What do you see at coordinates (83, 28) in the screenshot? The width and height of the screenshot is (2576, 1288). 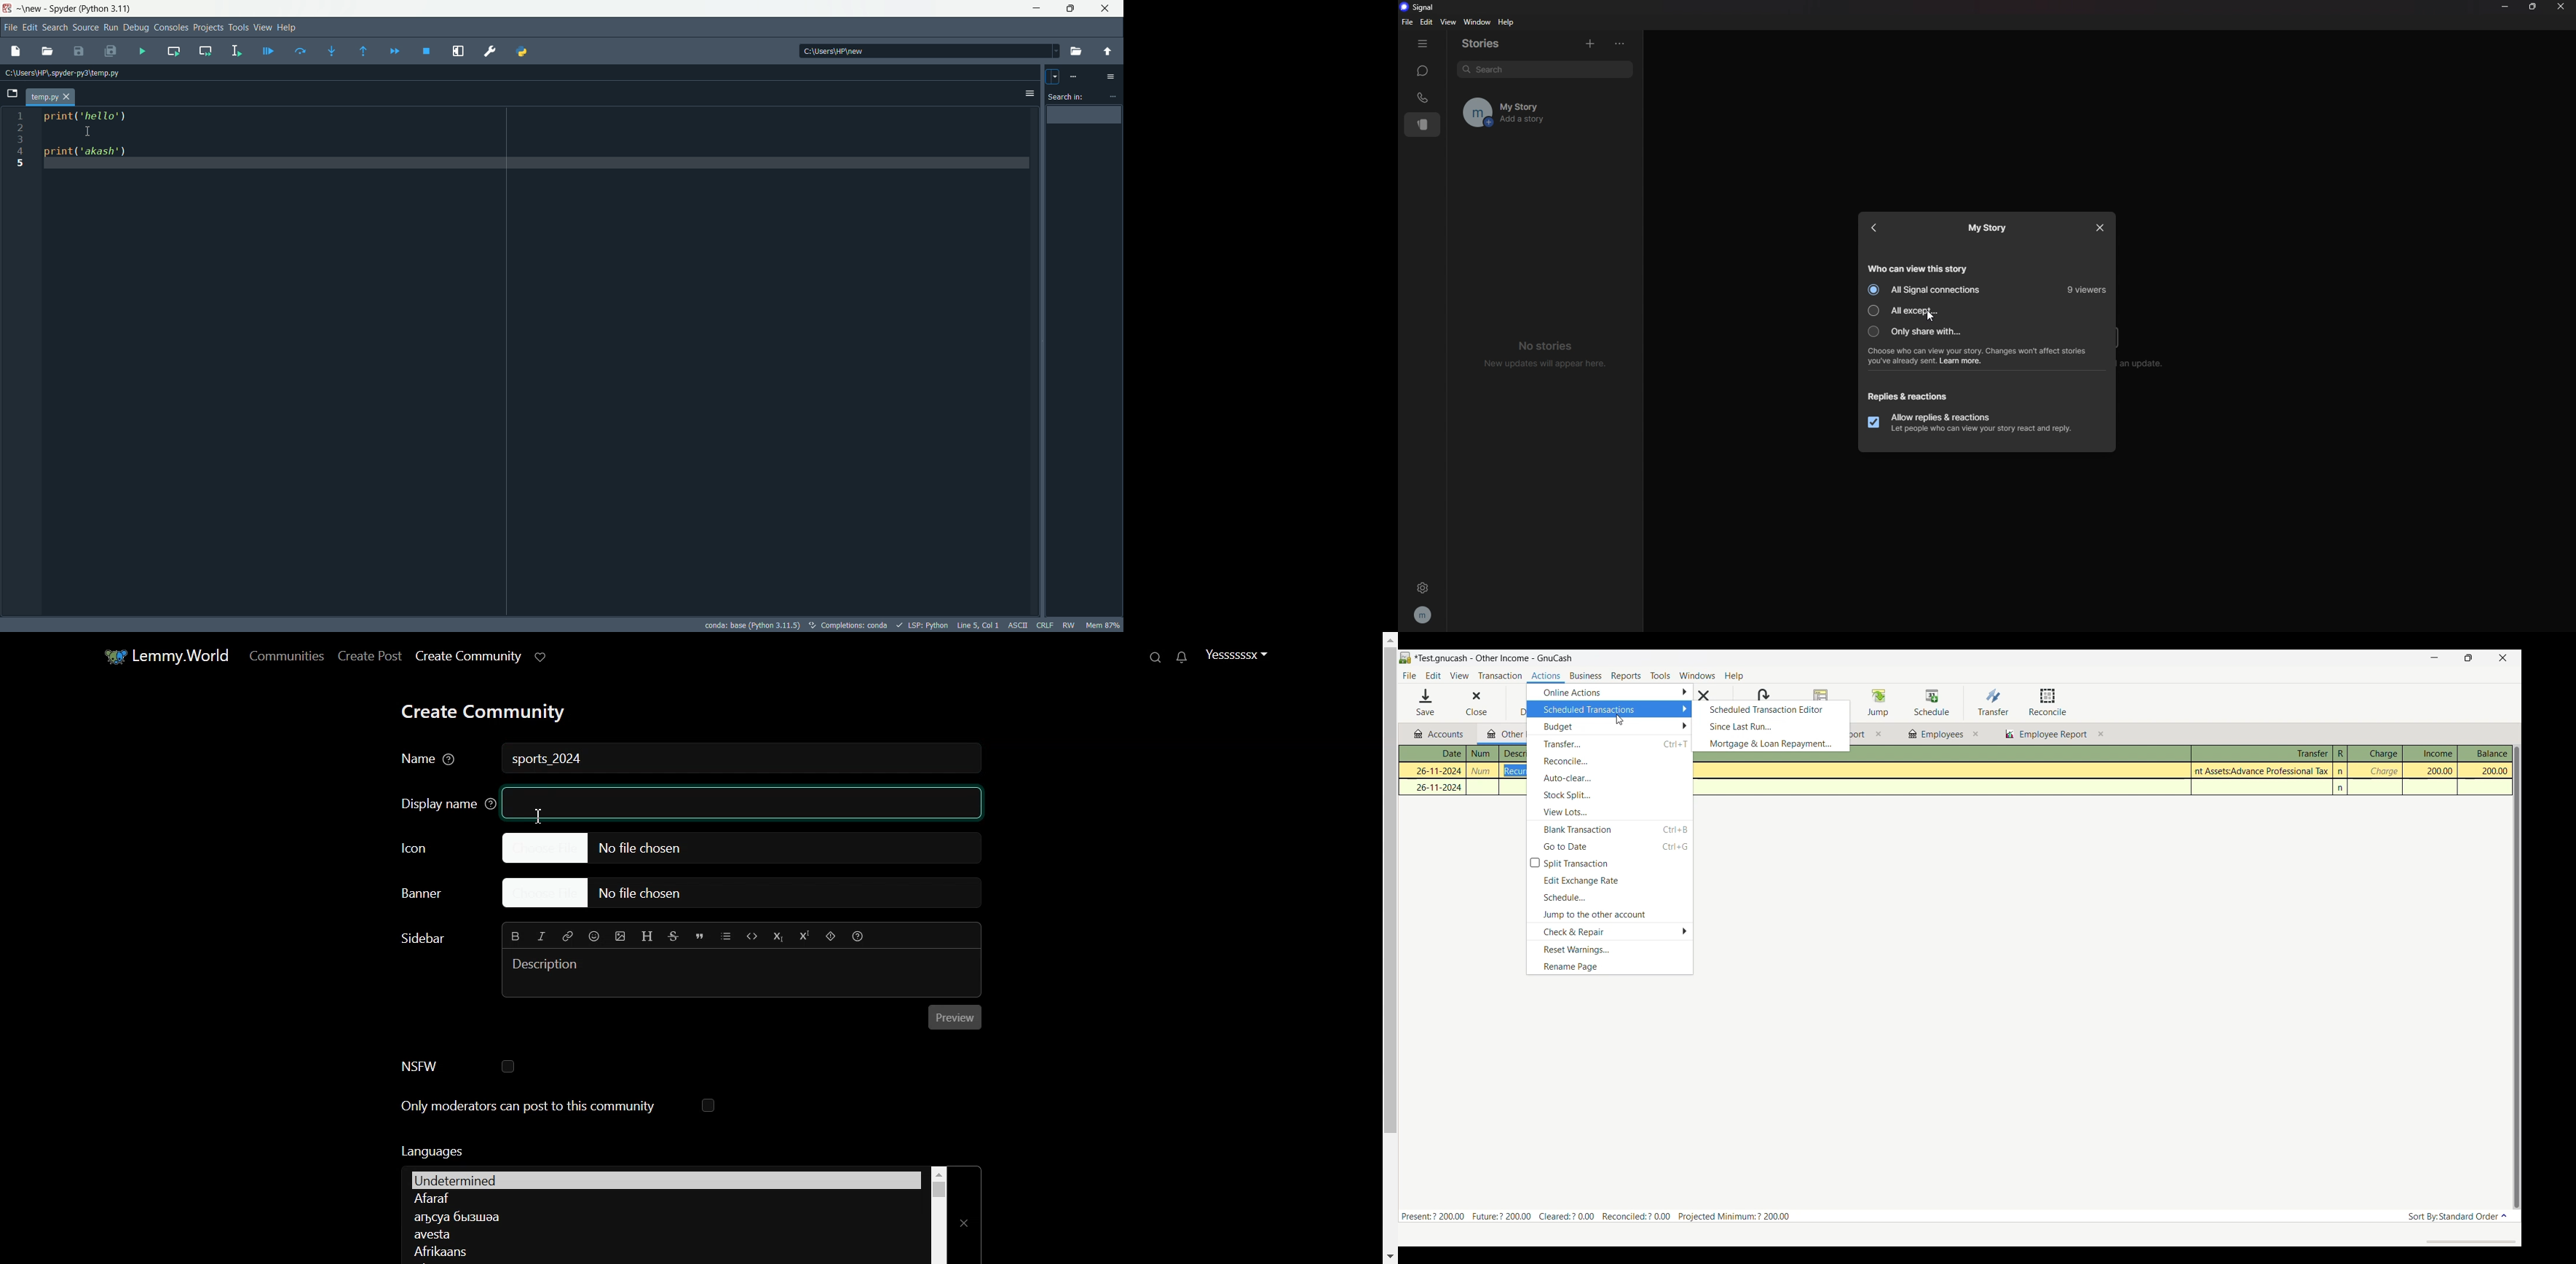 I see `source menu` at bounding box center [83, 28].